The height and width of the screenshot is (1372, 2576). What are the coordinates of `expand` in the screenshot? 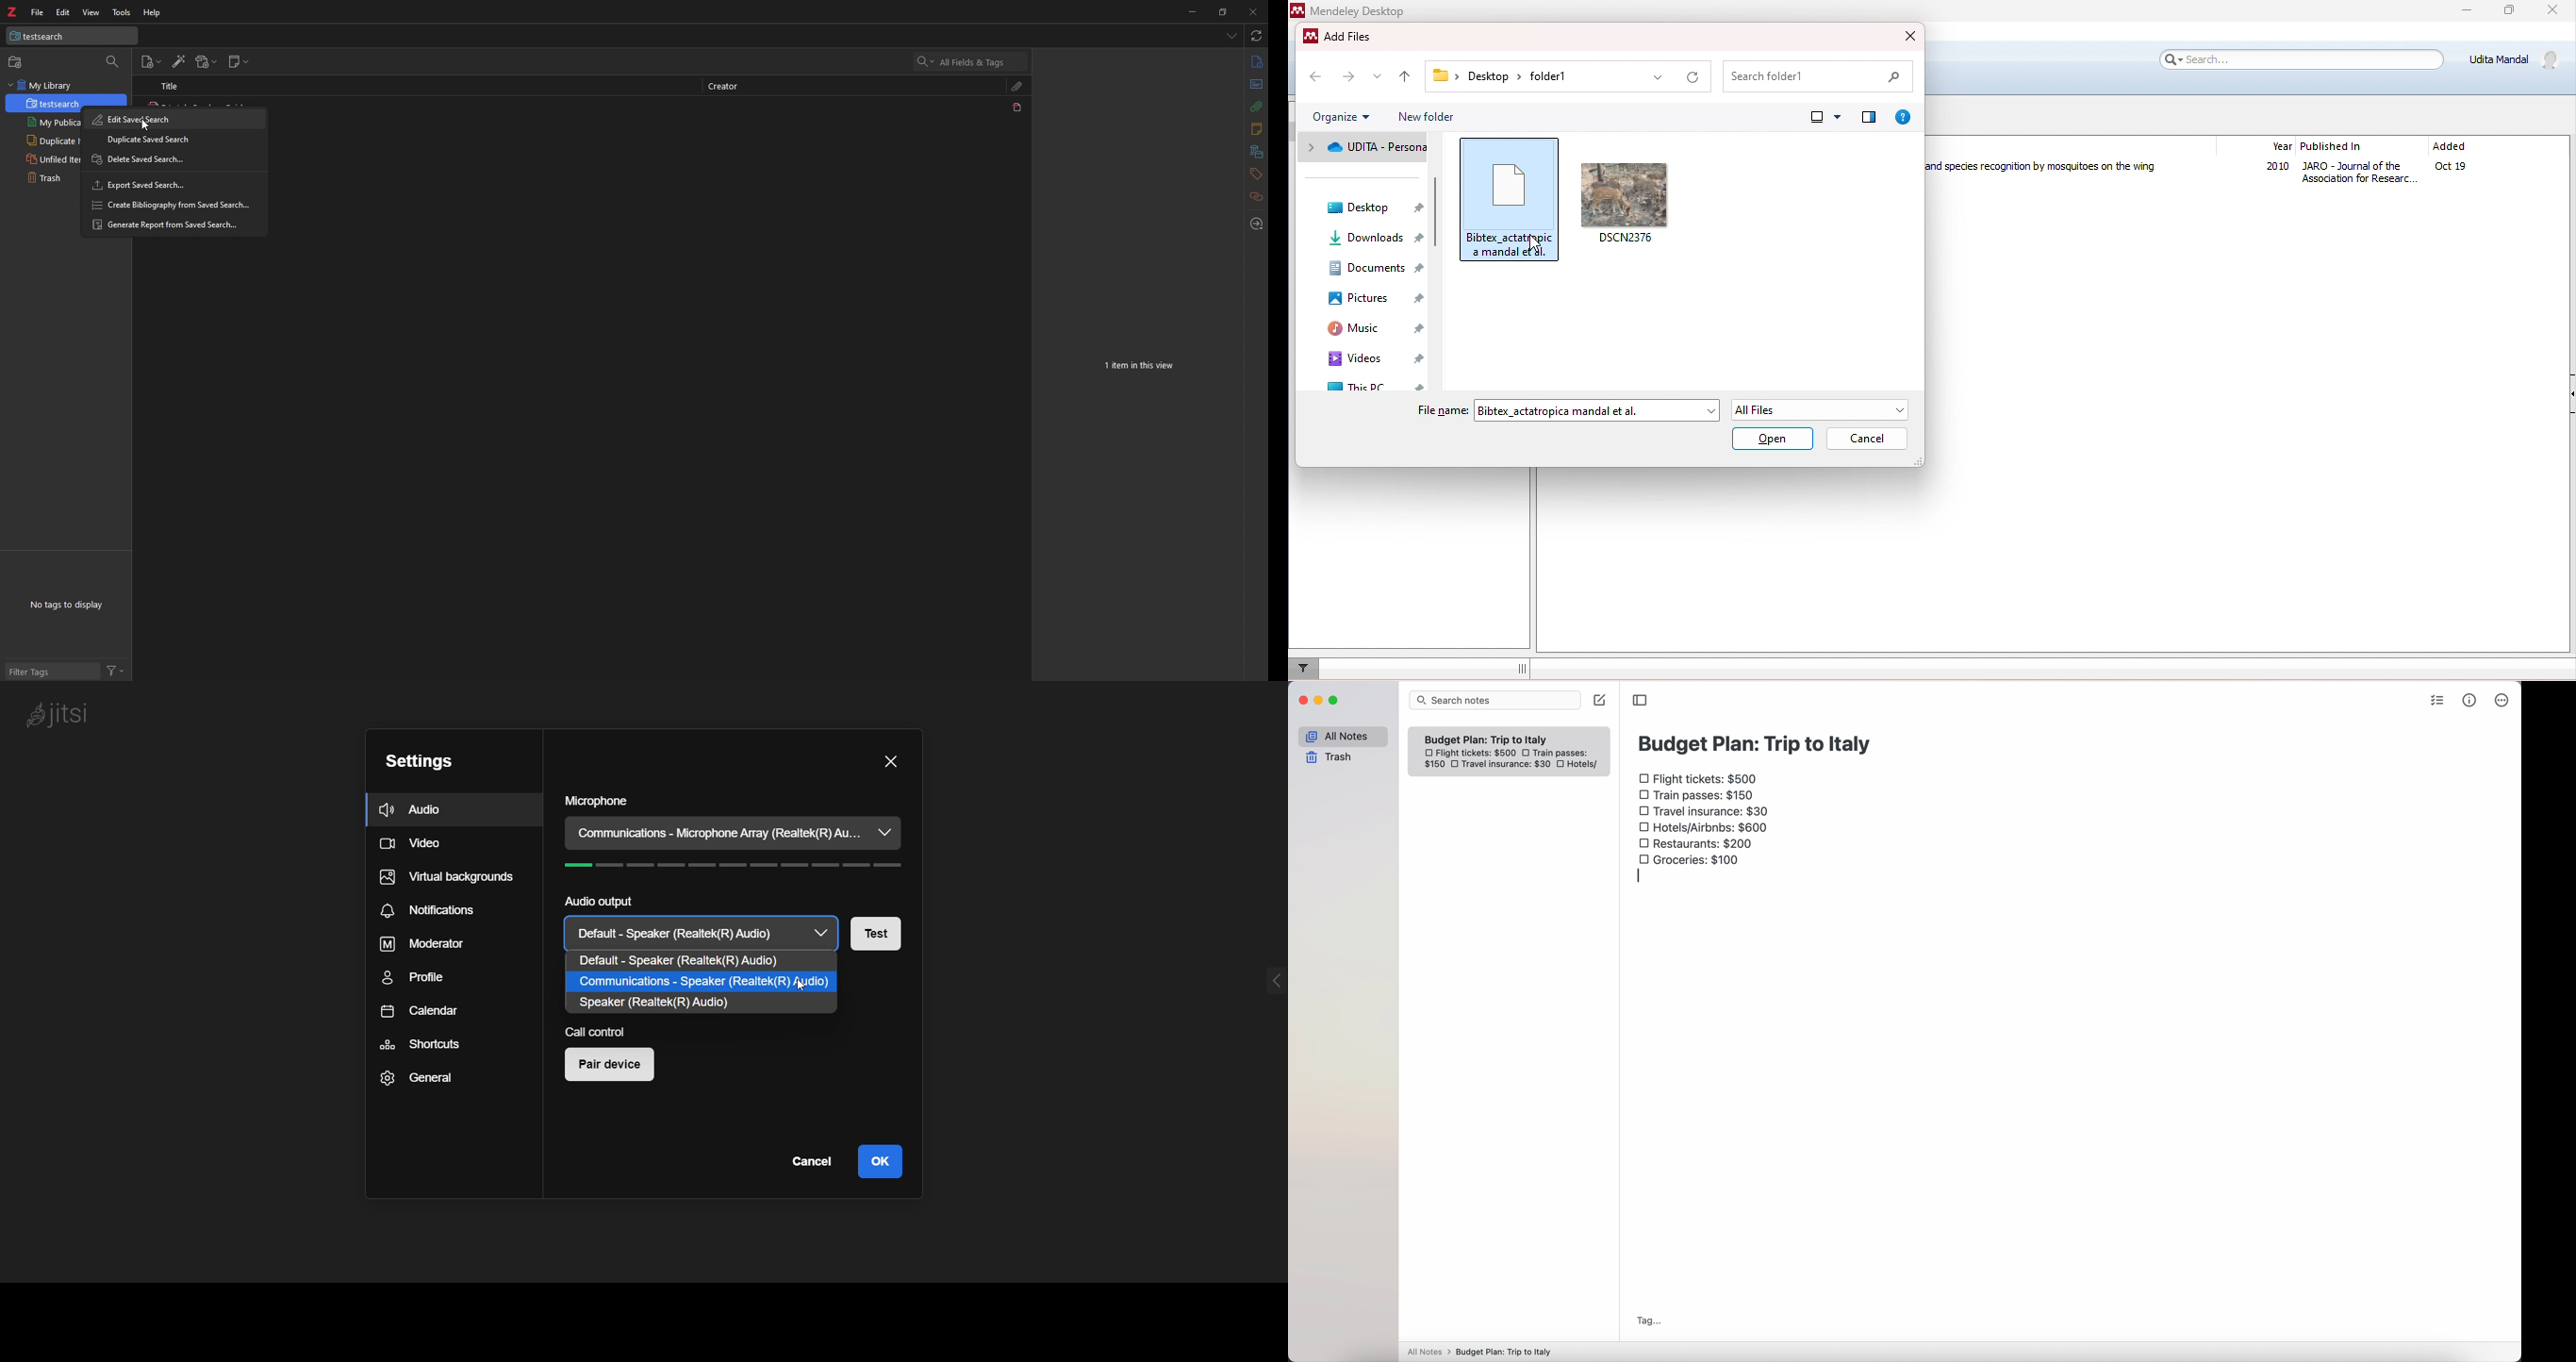 It's located at (1272, 982).